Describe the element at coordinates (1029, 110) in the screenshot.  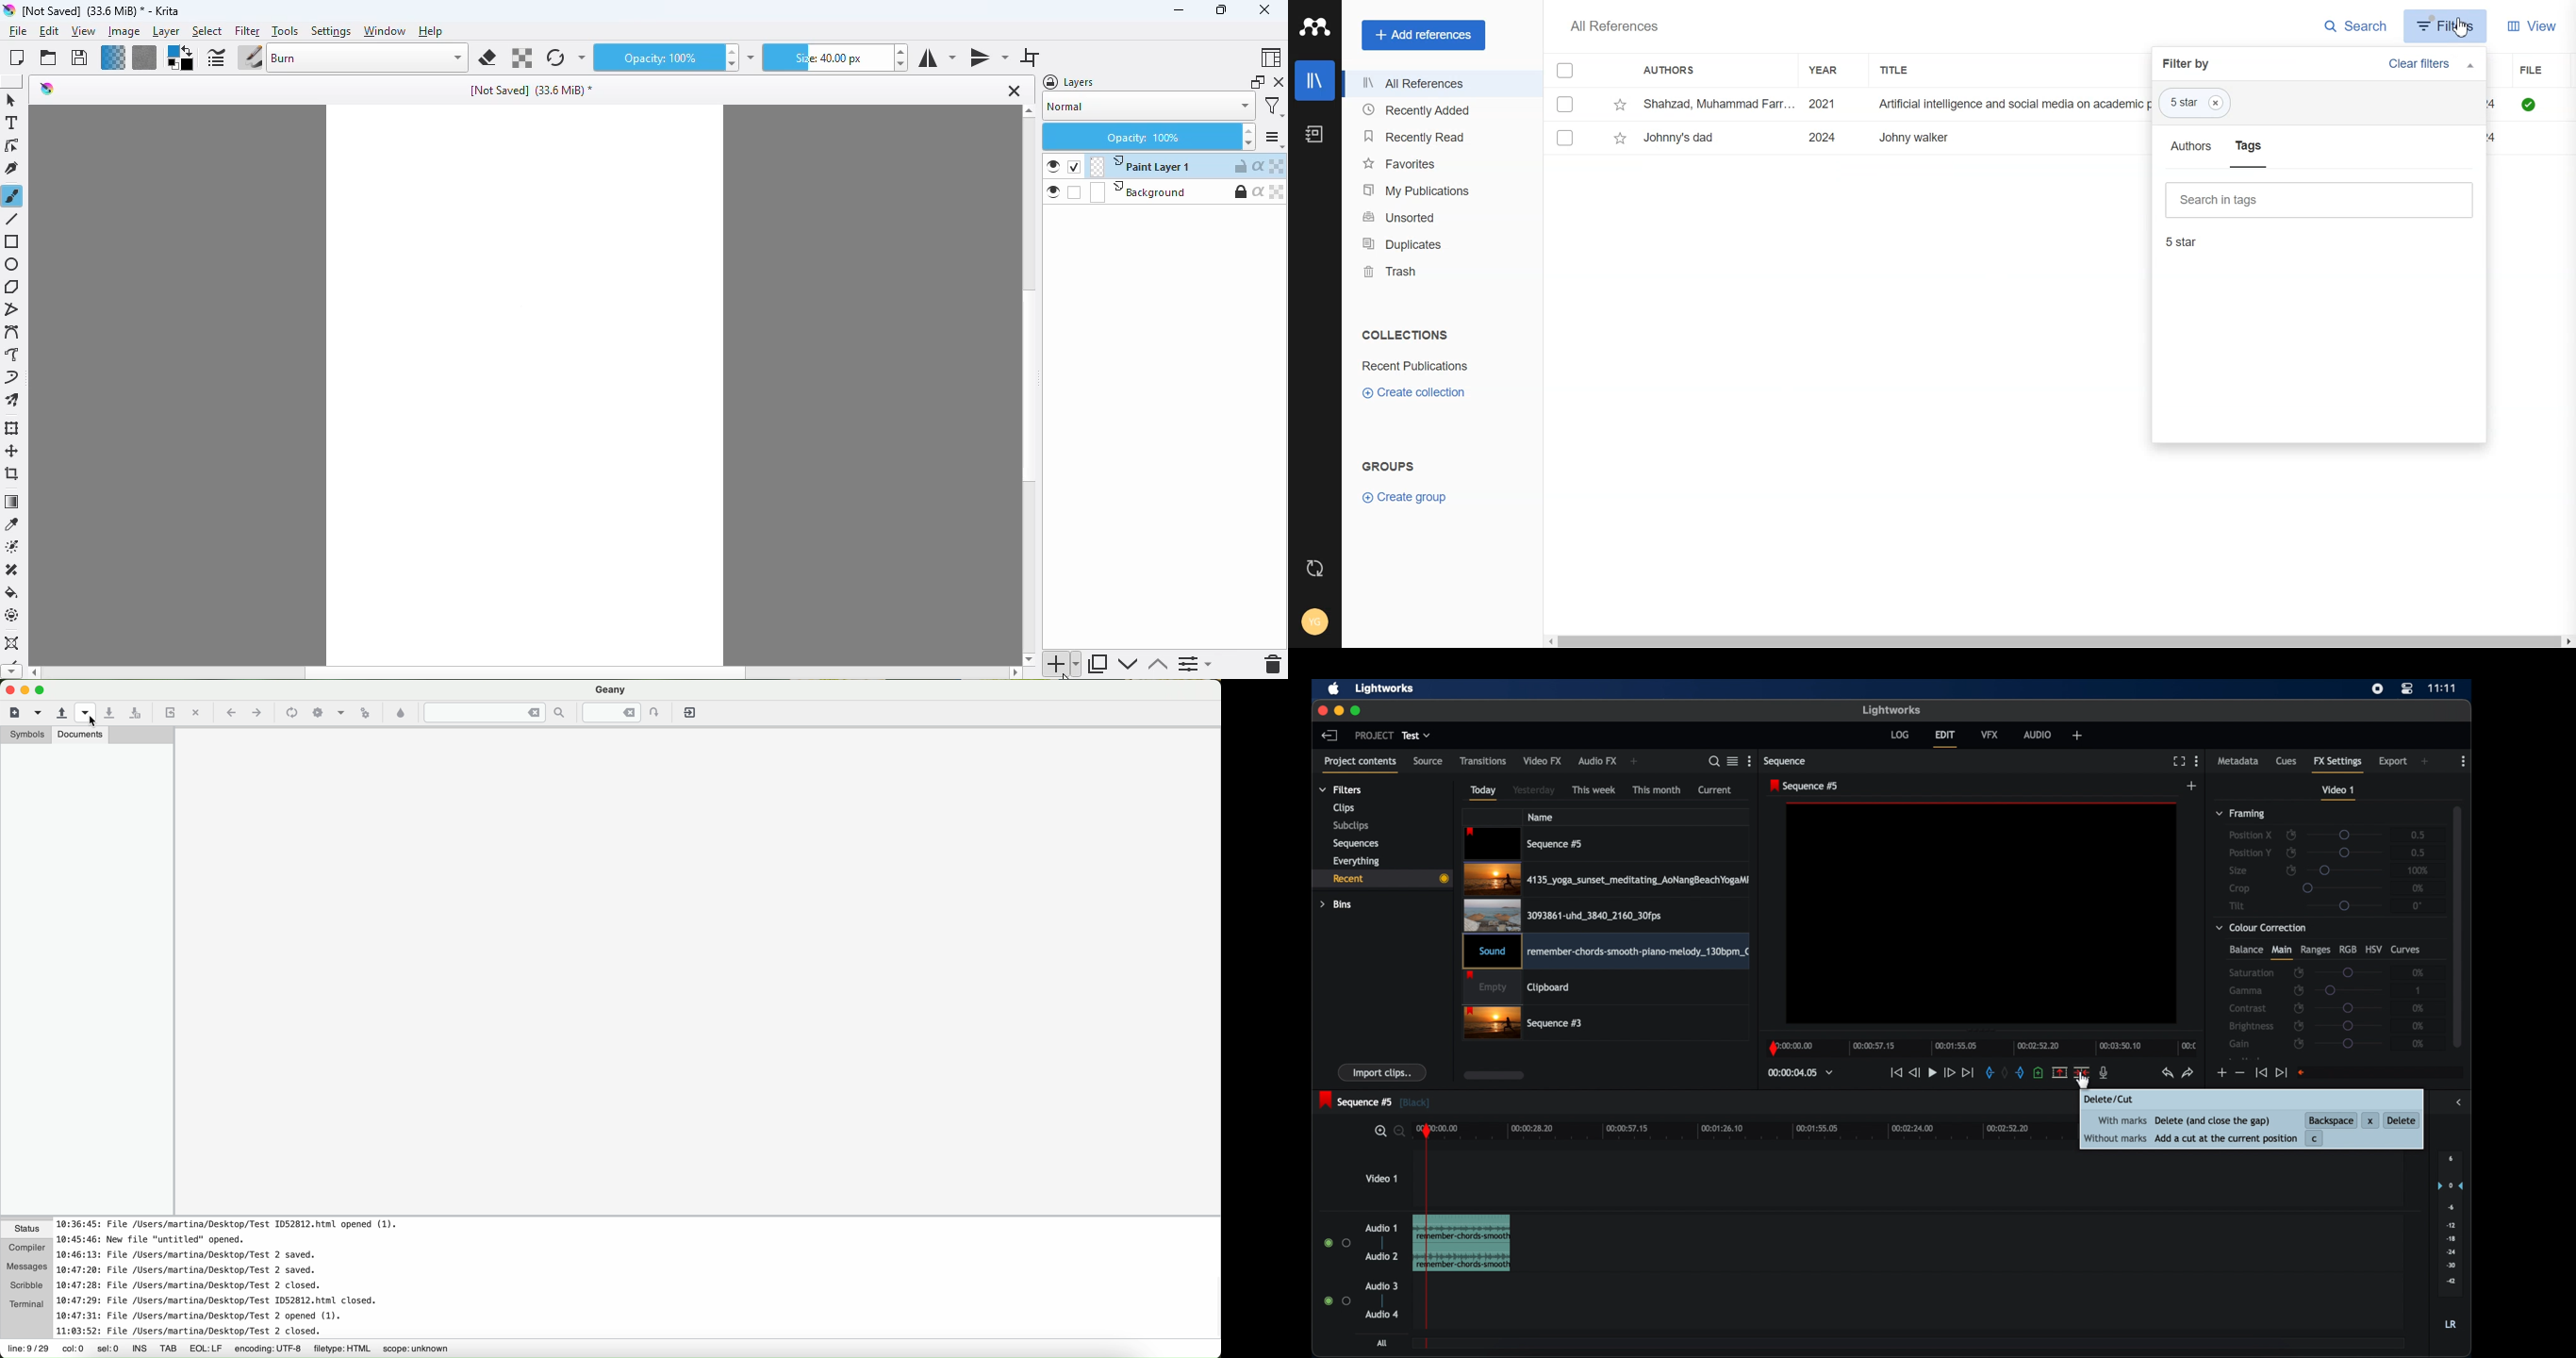
I see `scroll up` at that location.